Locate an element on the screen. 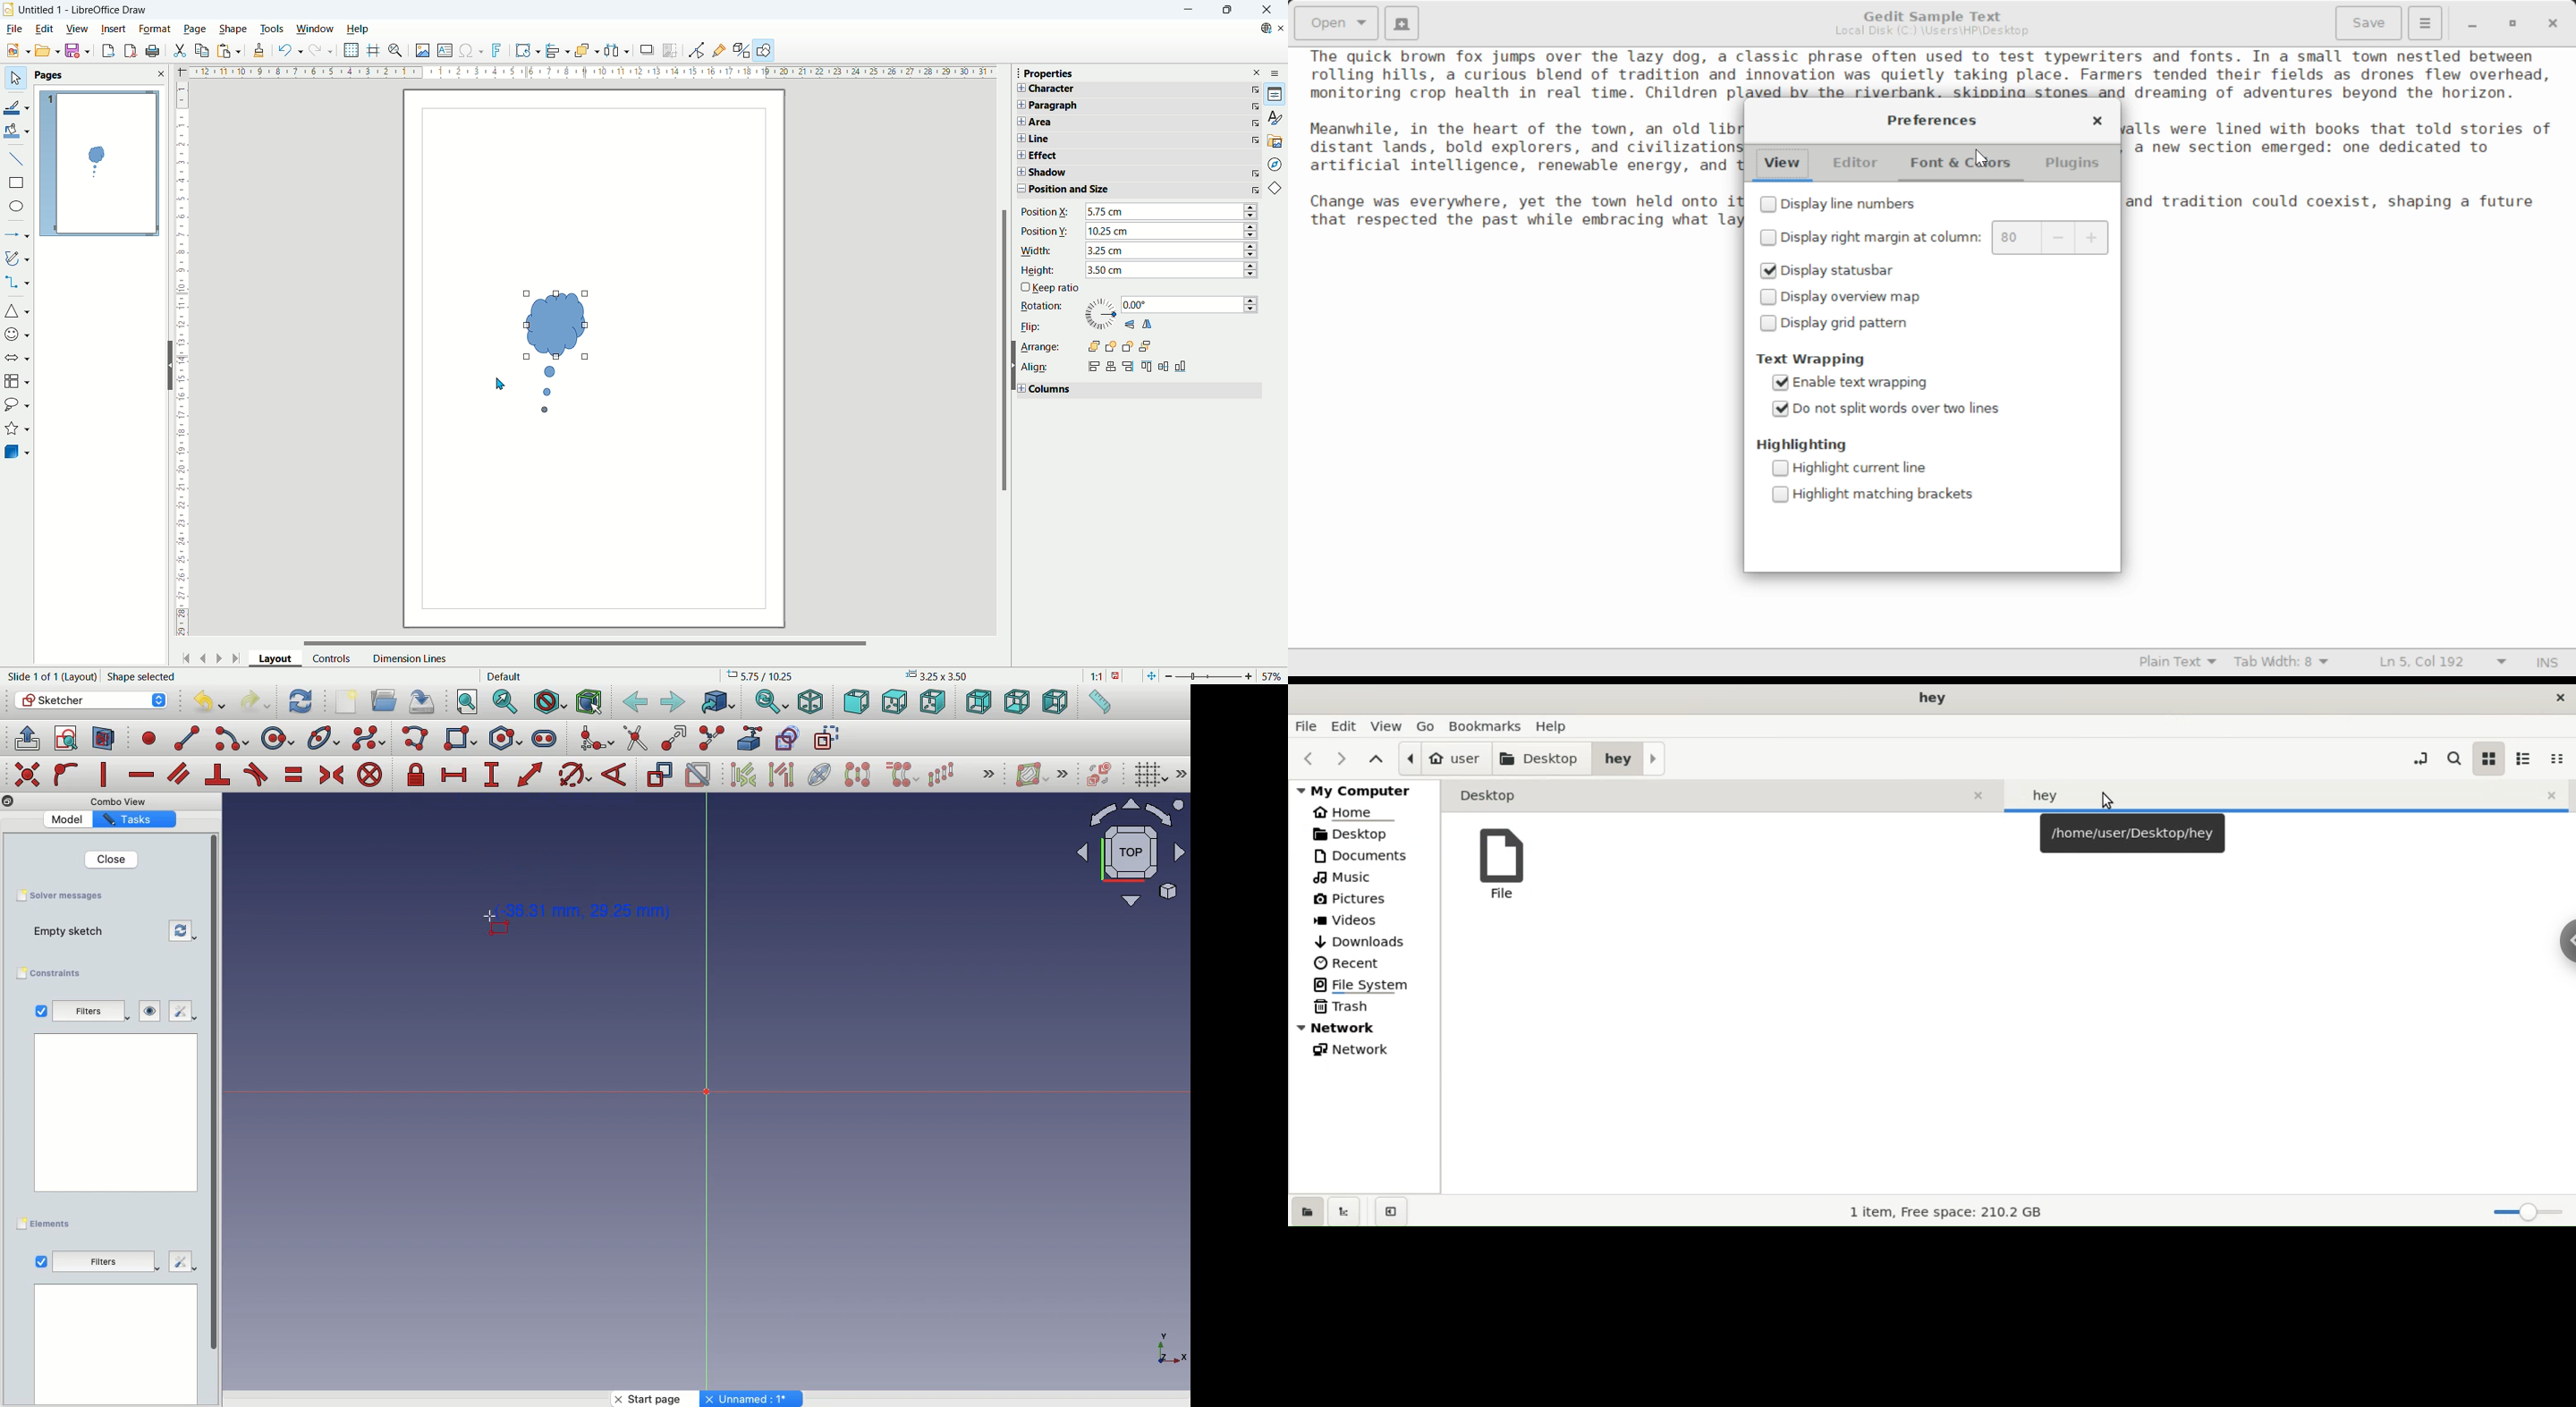 The height and width of the screenshot is (1428, 2576). toggle location entry is located at coordinates (2418, 758).